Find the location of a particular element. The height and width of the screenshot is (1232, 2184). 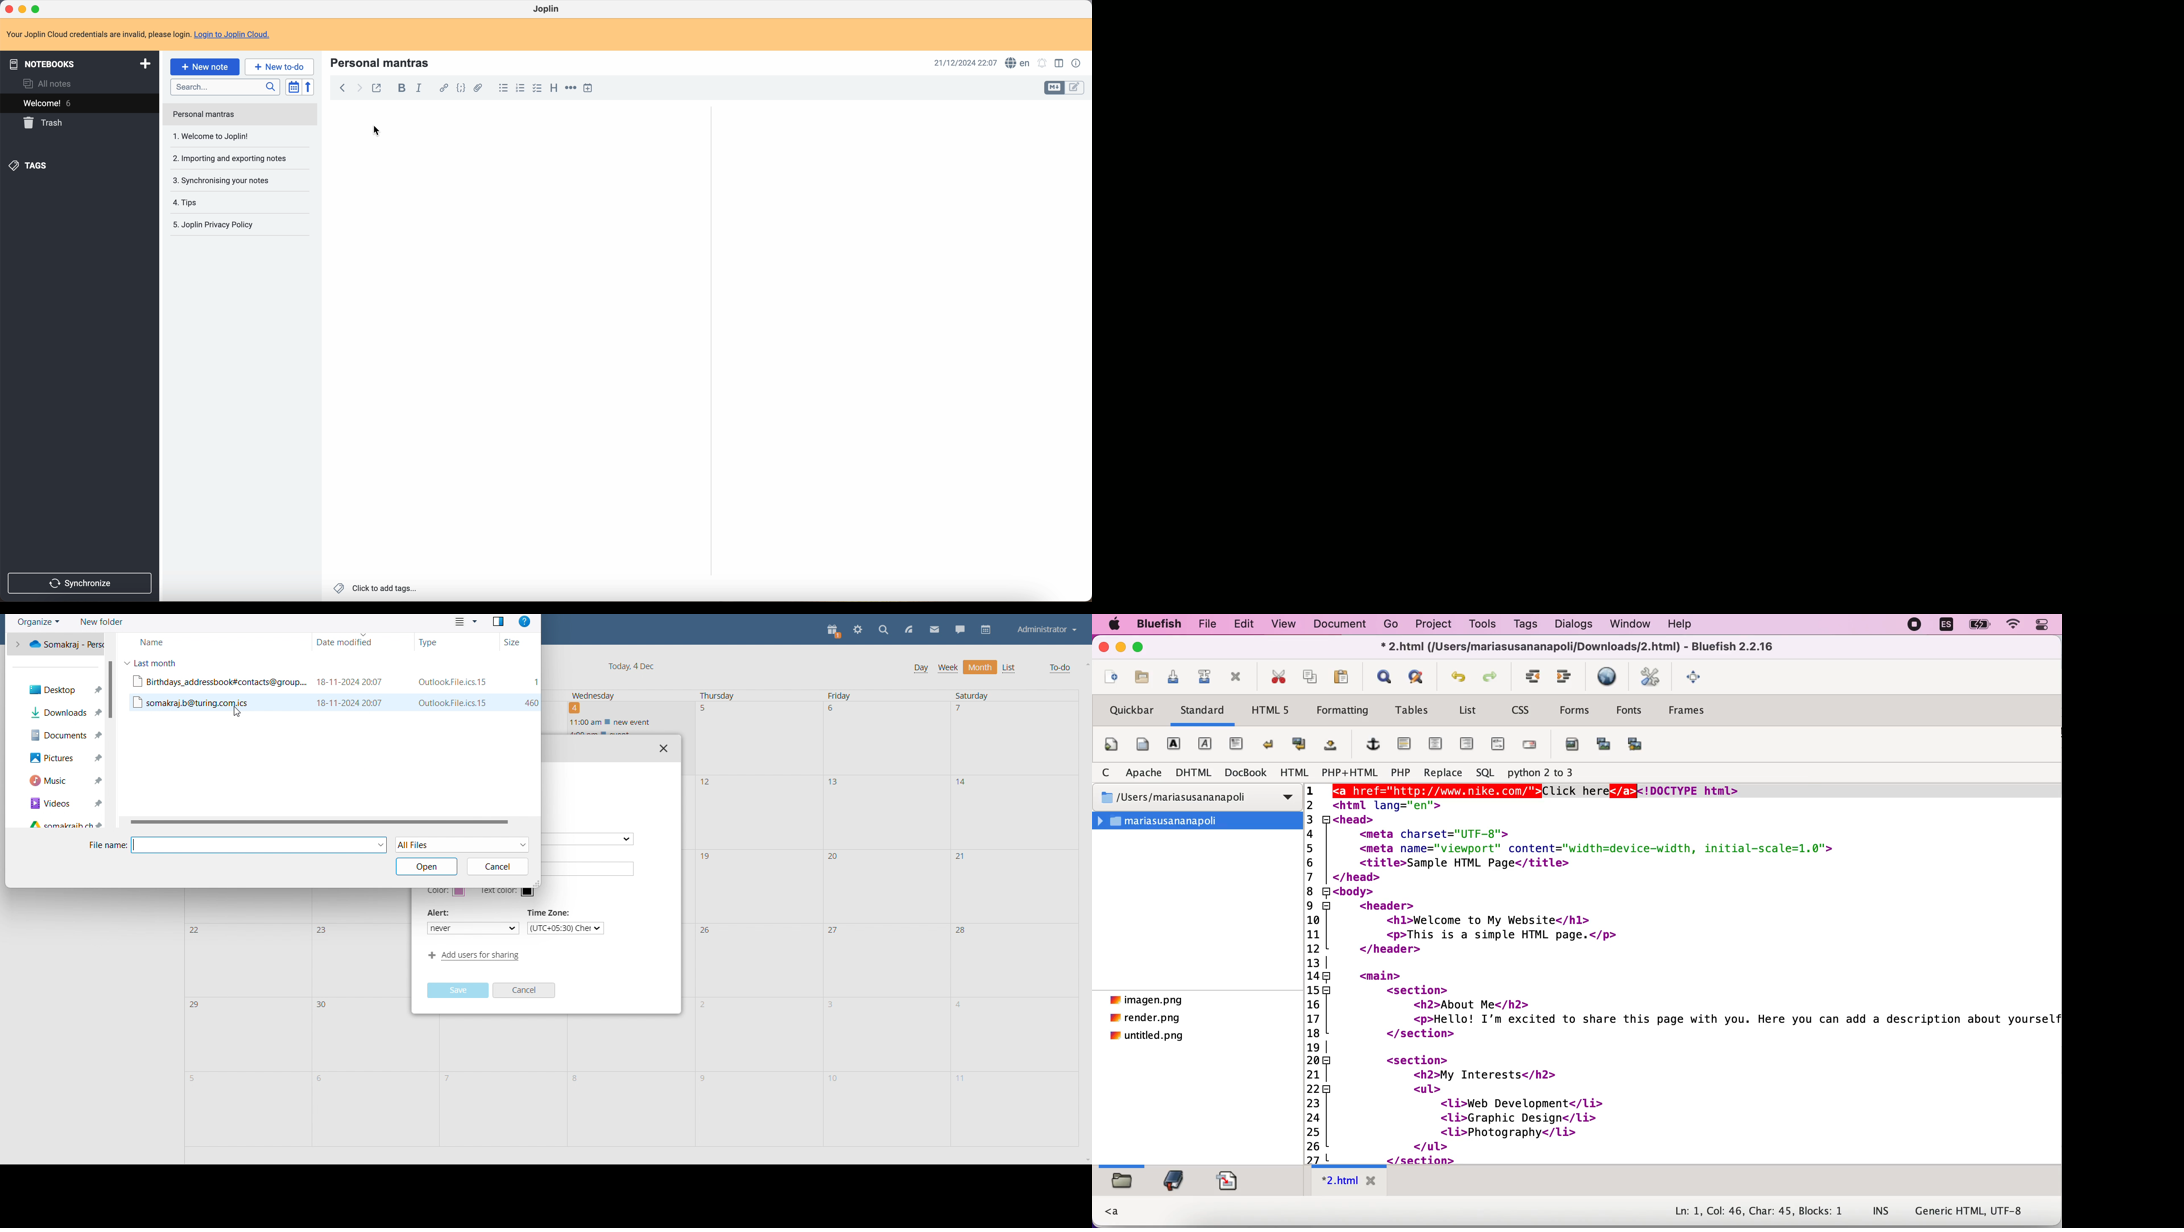

paste is located at coordinates (1347, 675).